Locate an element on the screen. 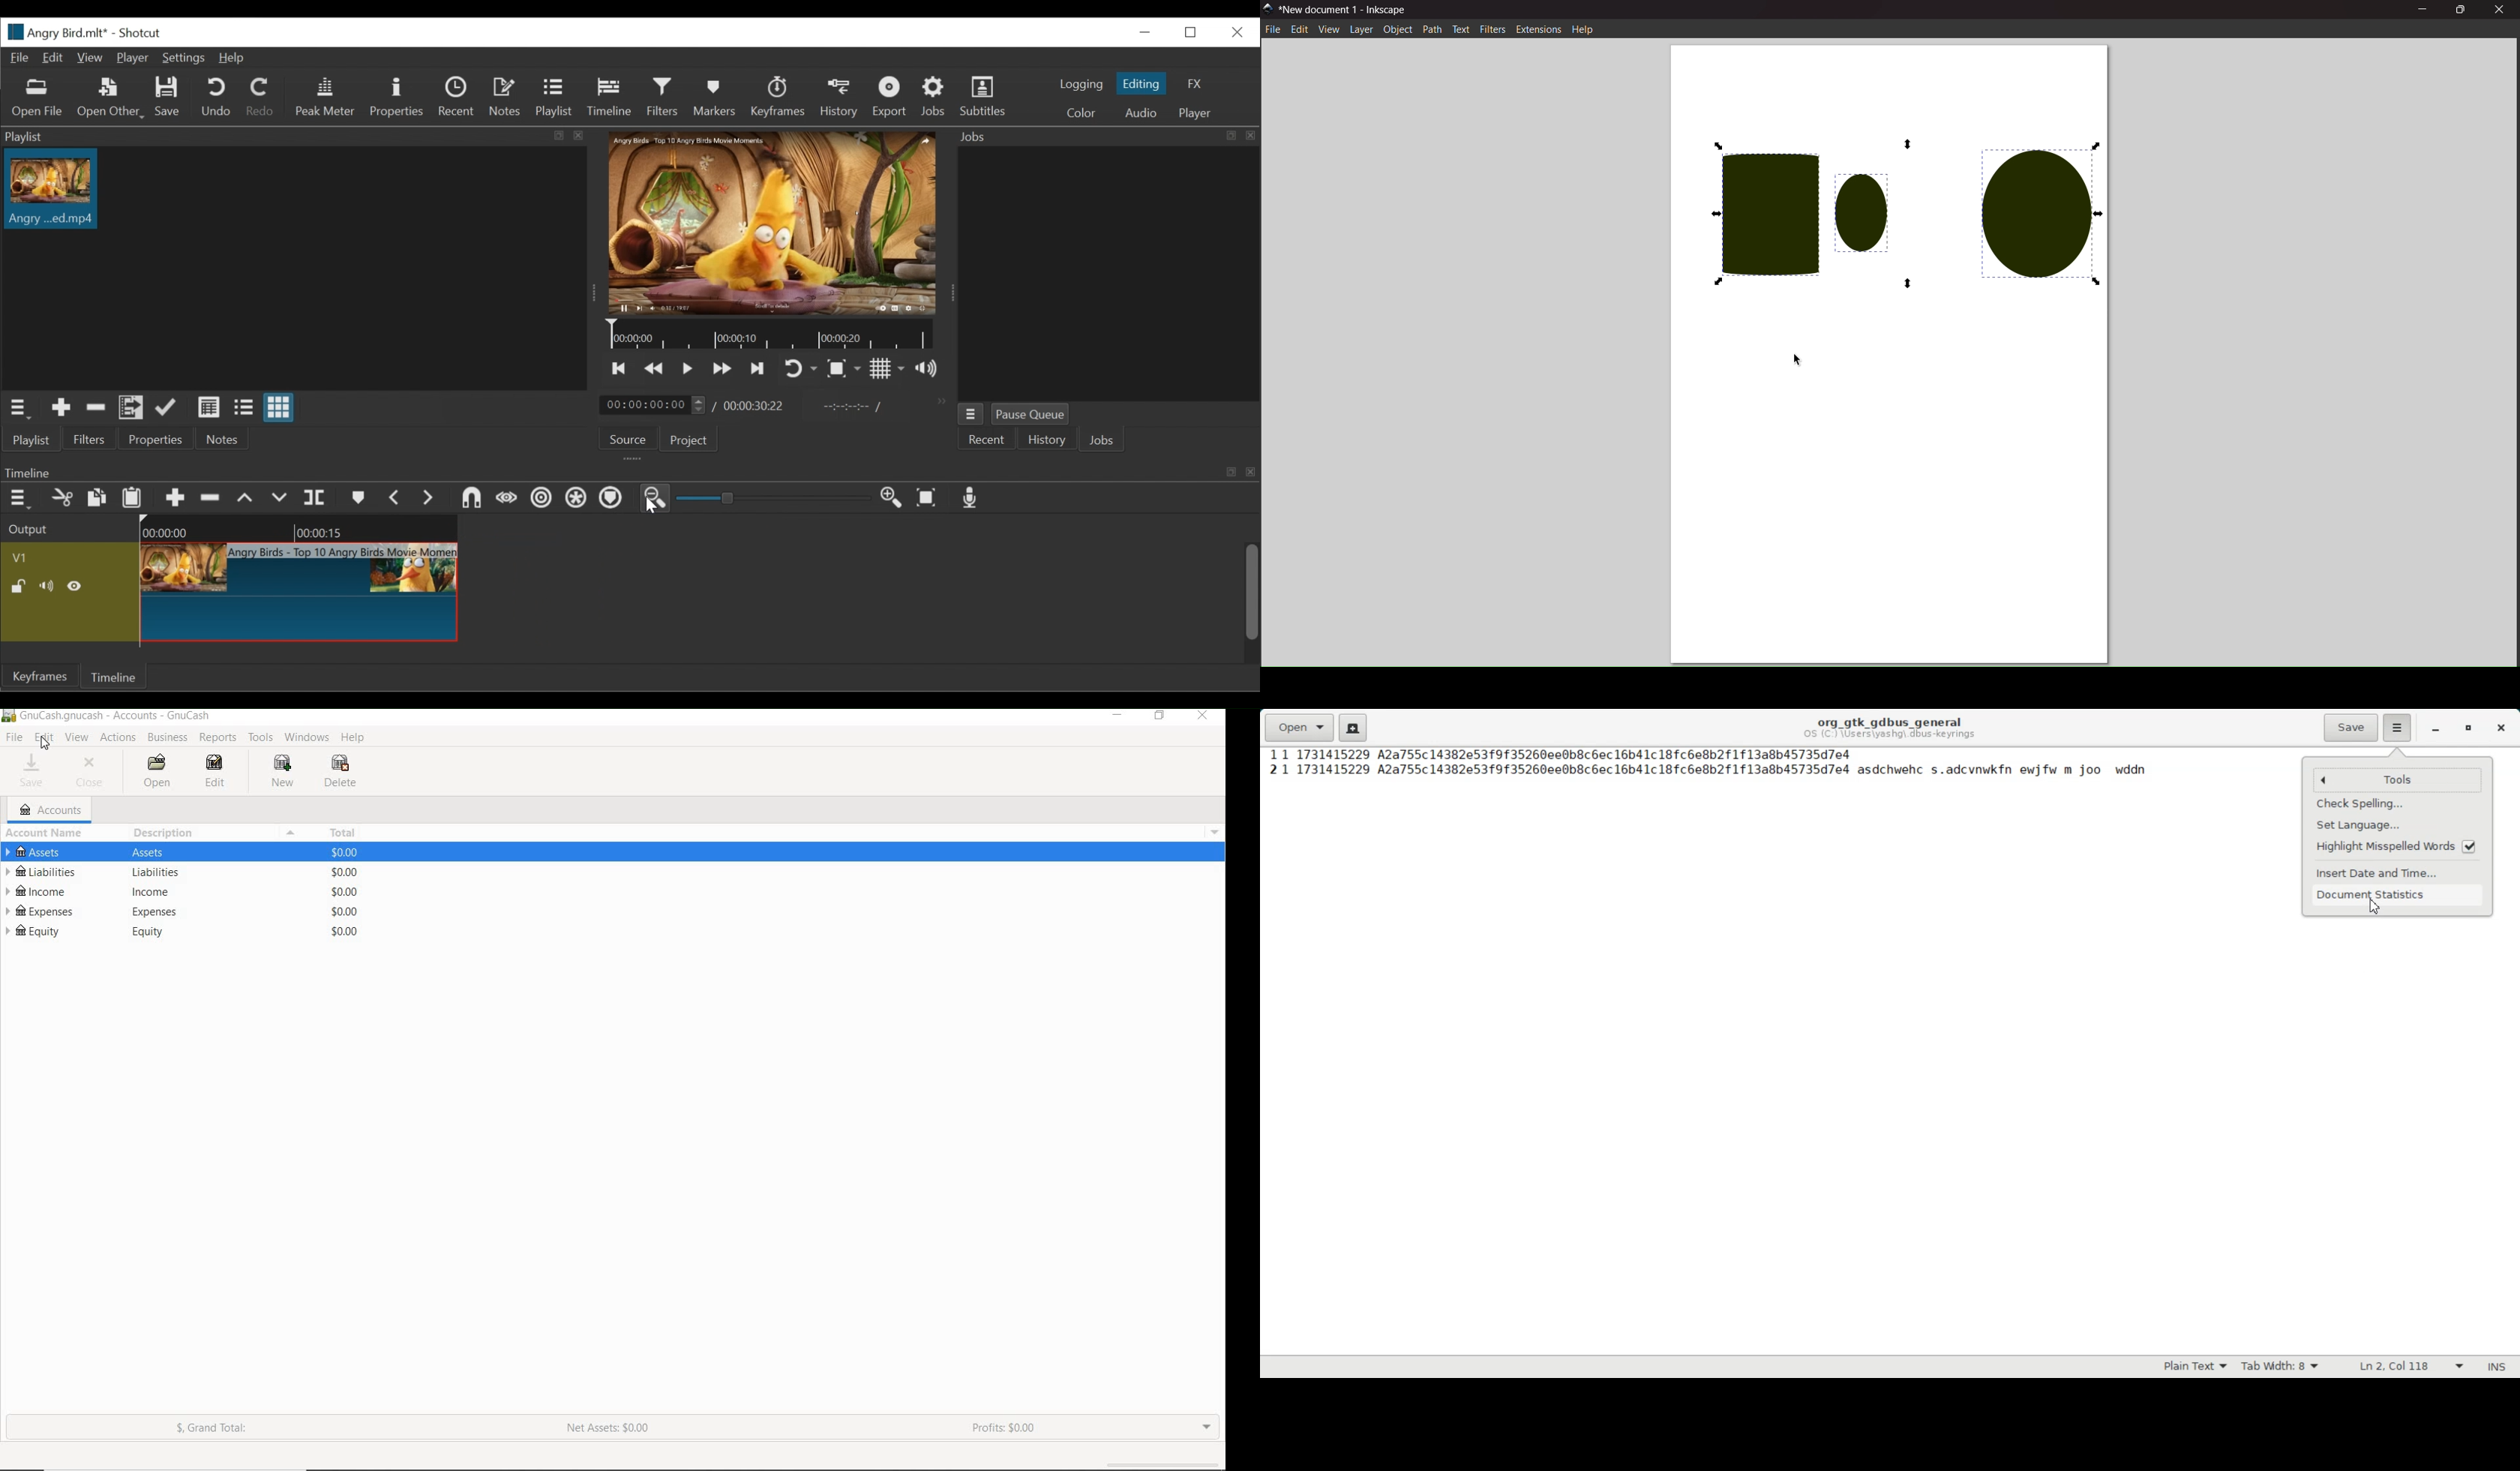  Minimize is located at coordinates (2436, 729).